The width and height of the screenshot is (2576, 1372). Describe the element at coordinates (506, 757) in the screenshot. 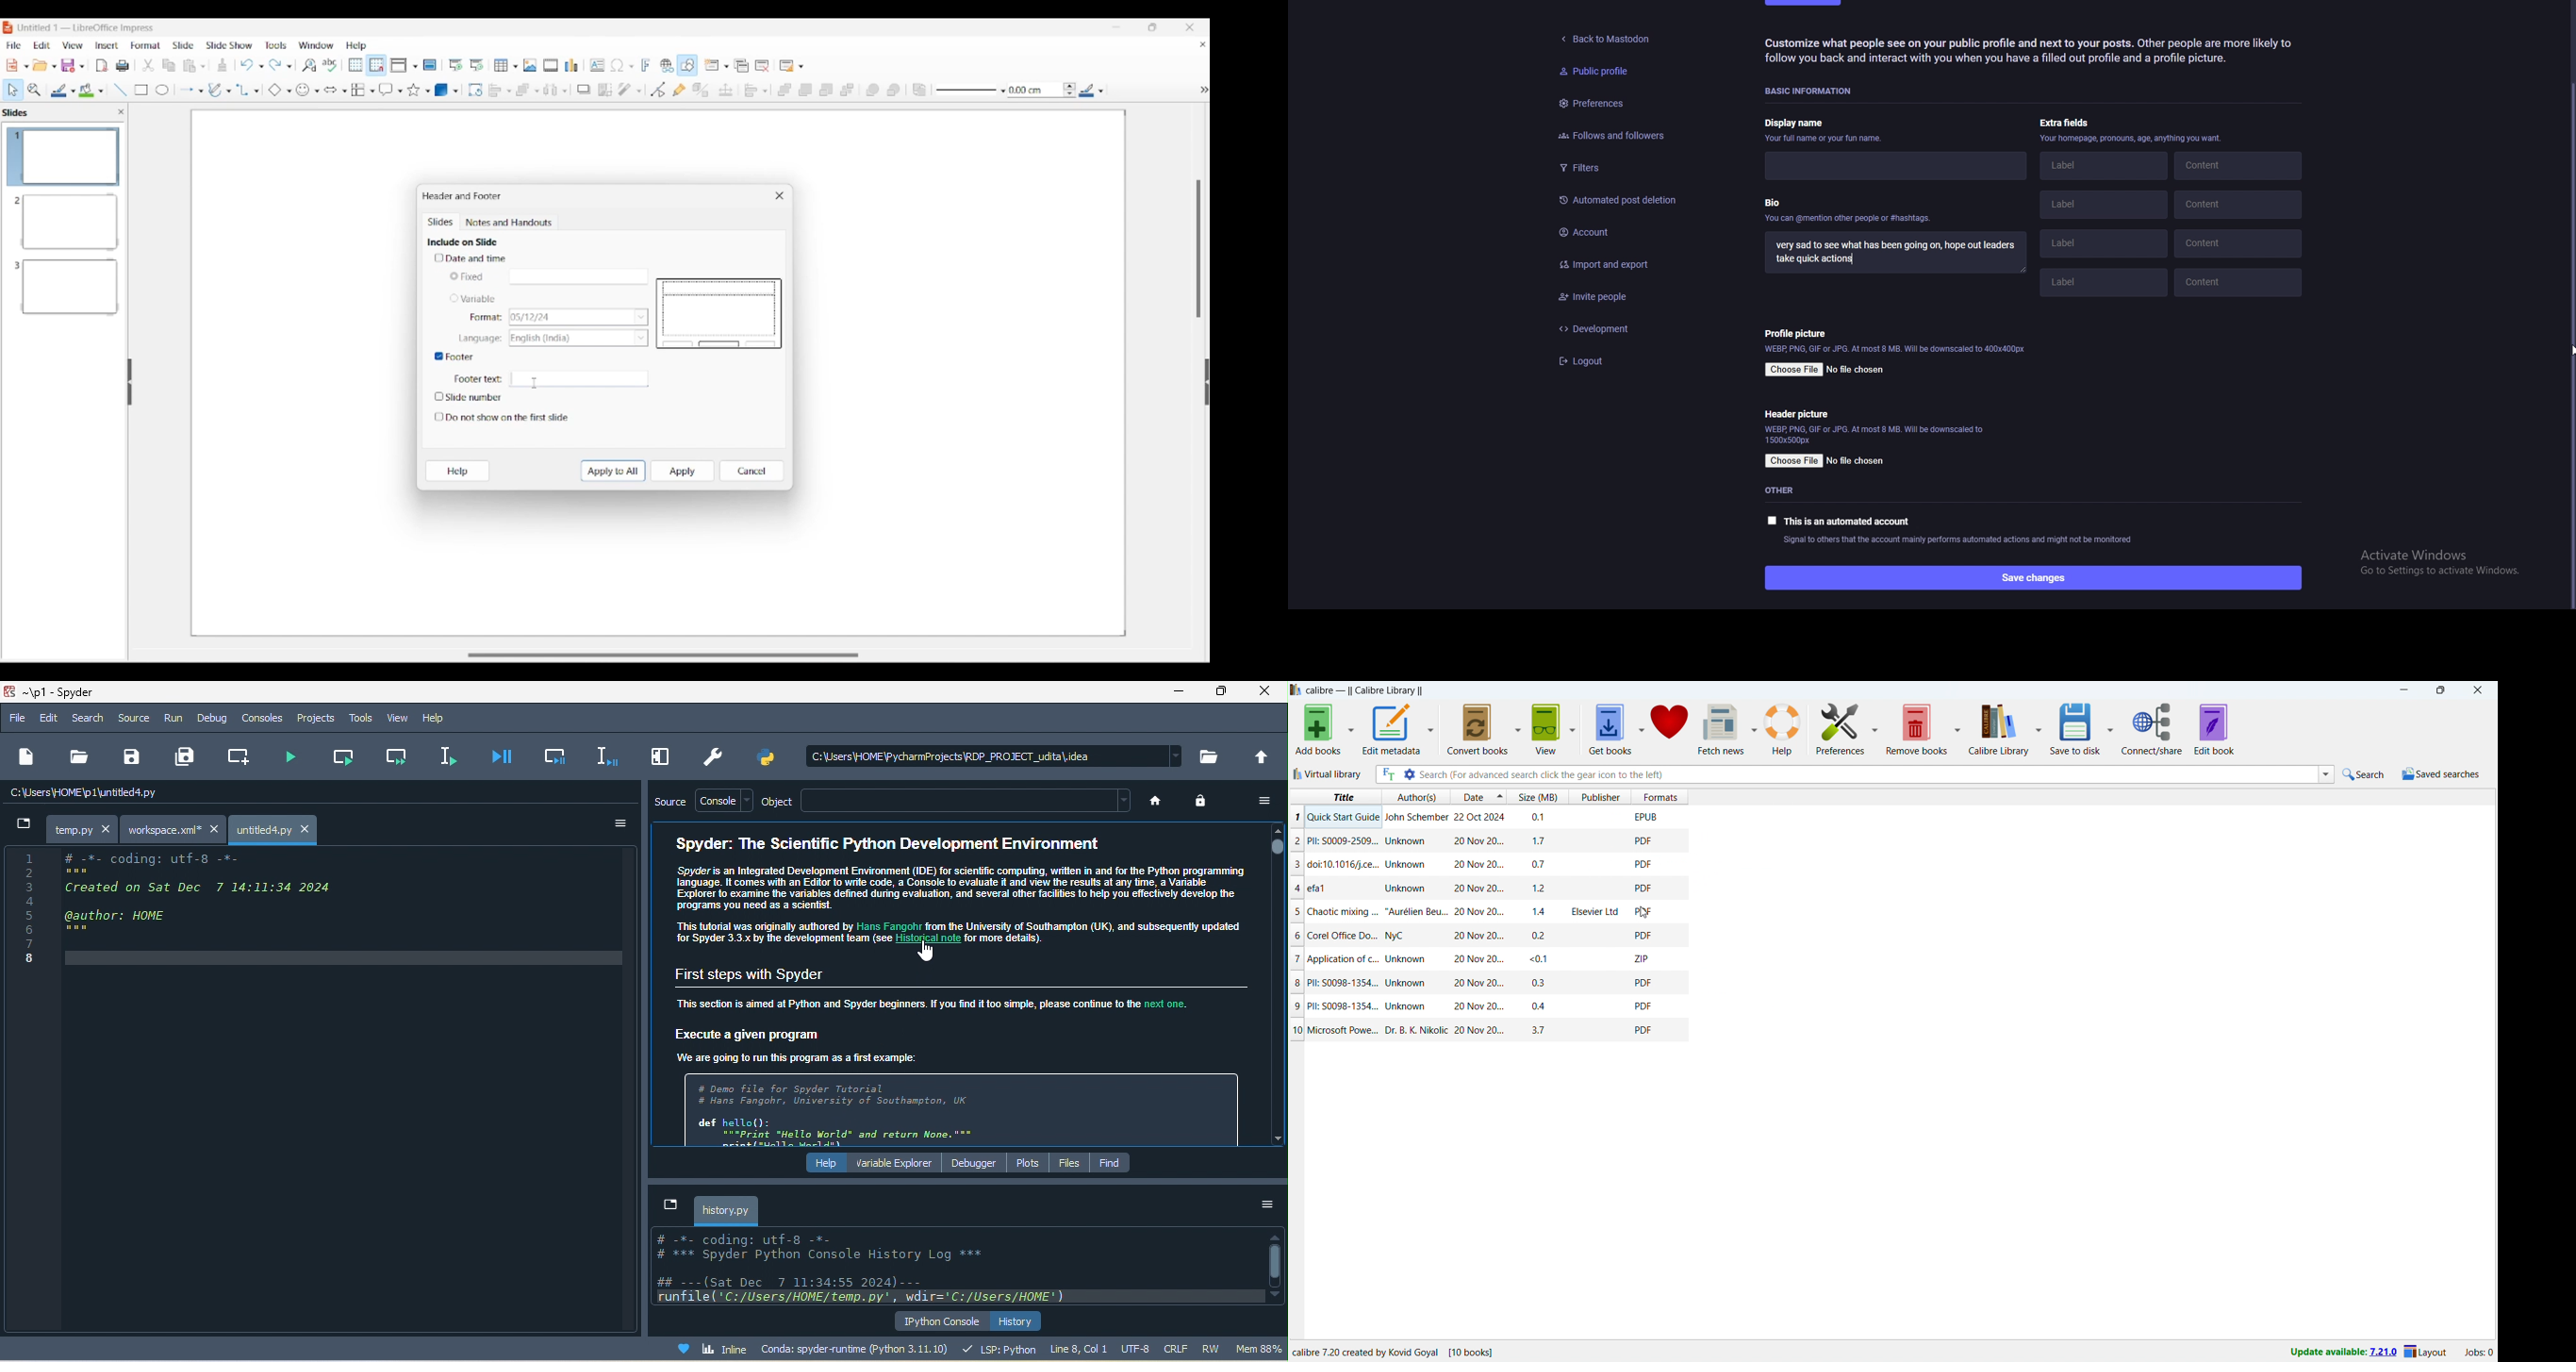

I see `debug file` at that location.